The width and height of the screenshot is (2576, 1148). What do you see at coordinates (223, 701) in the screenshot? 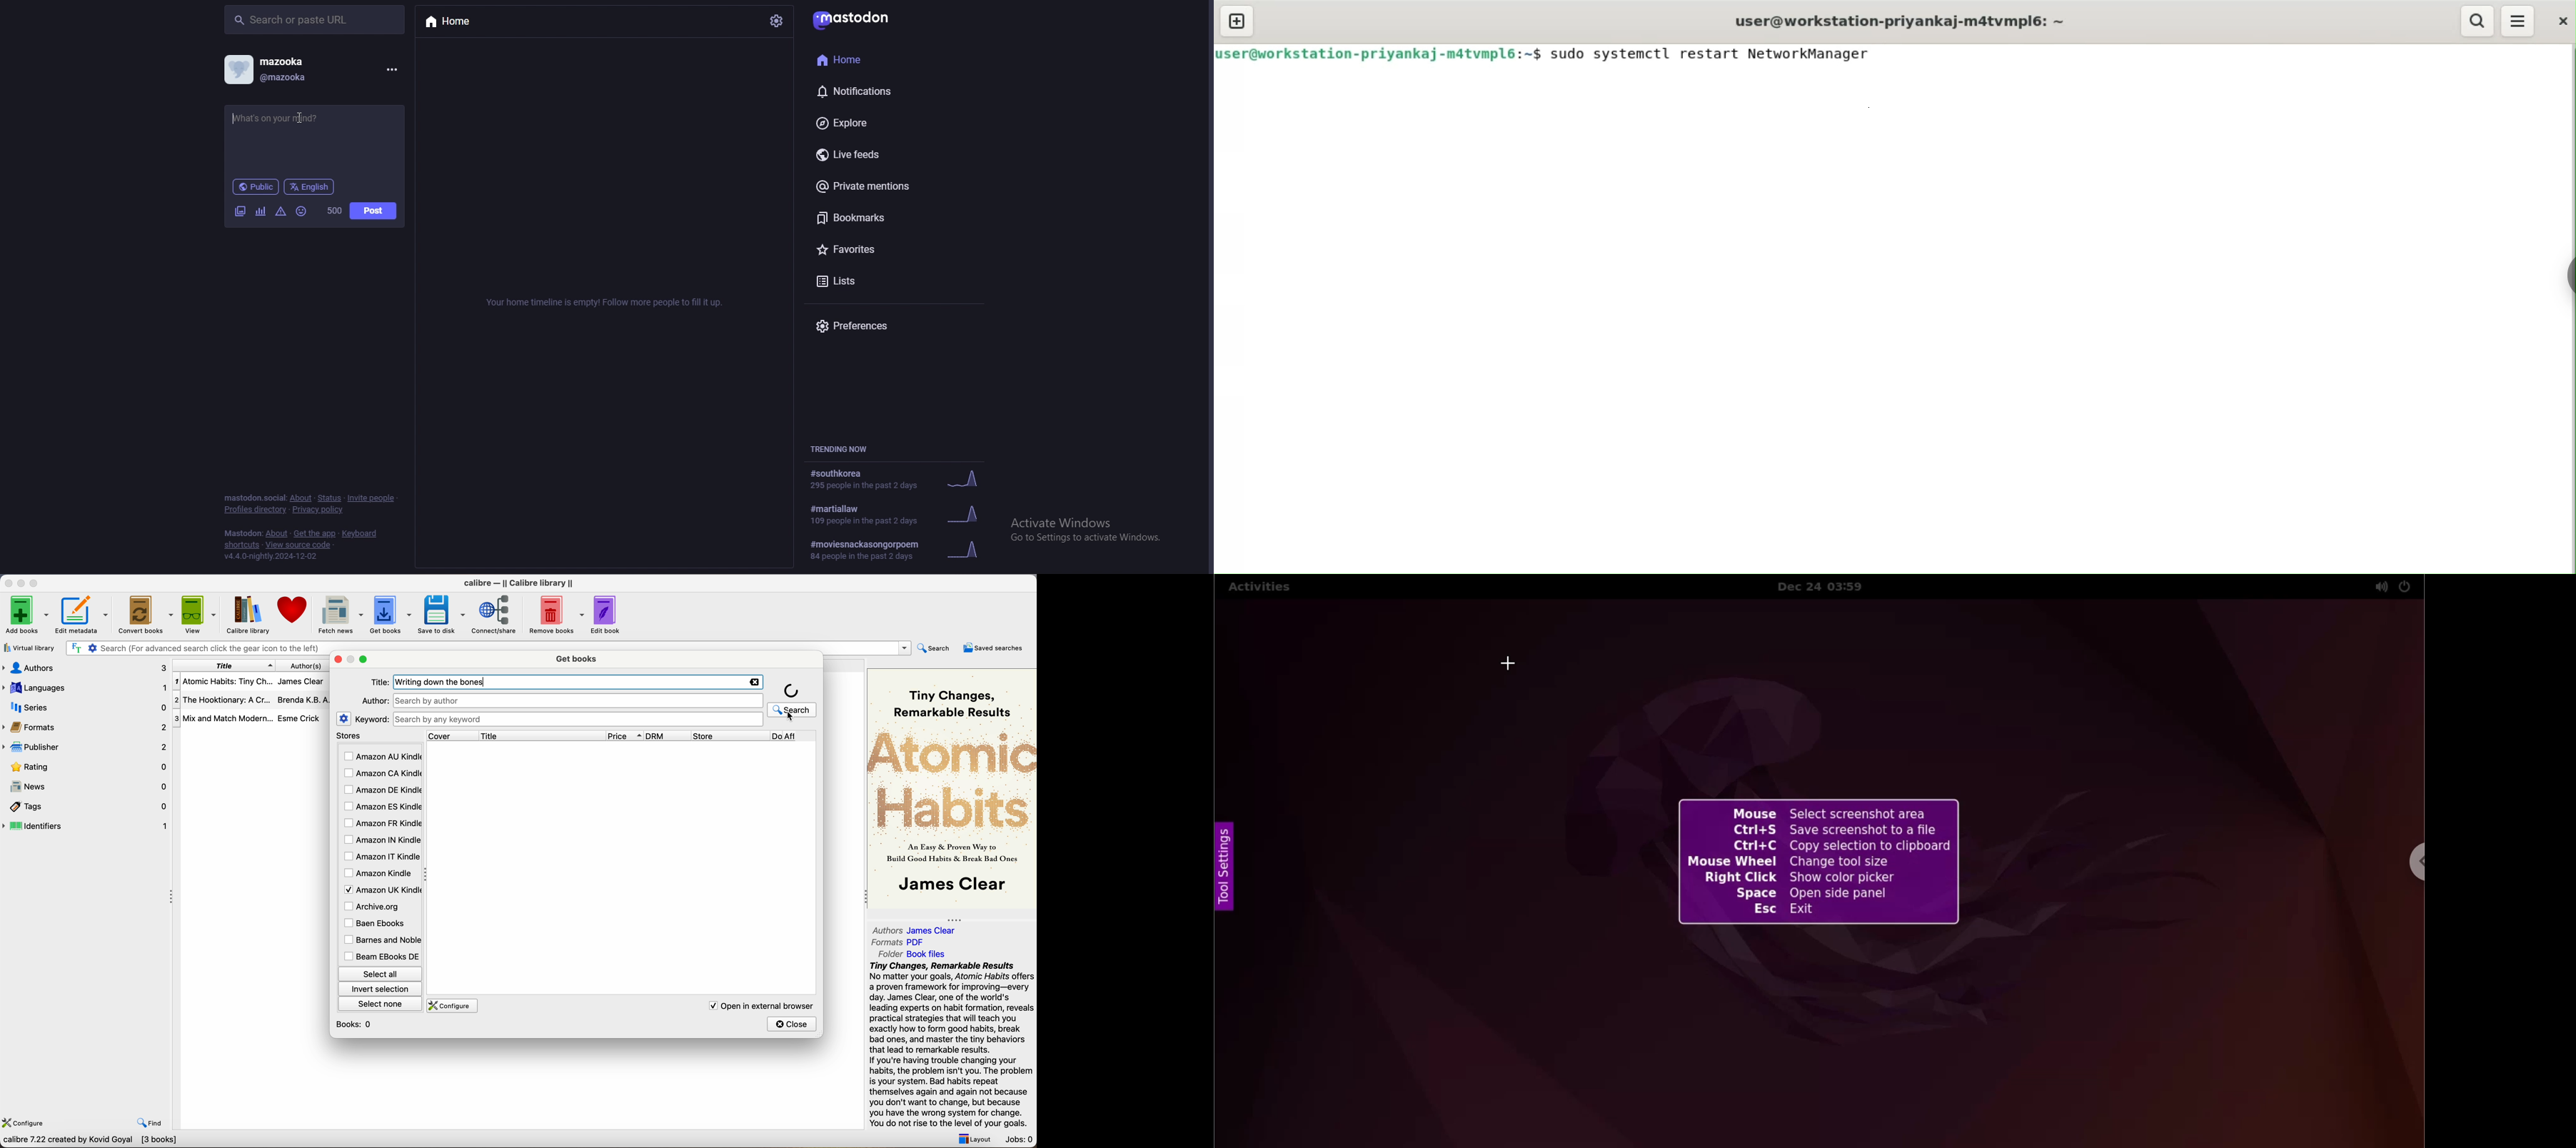
I see `The Hooktionary: A Cr...` at bounding box center [223, 701].